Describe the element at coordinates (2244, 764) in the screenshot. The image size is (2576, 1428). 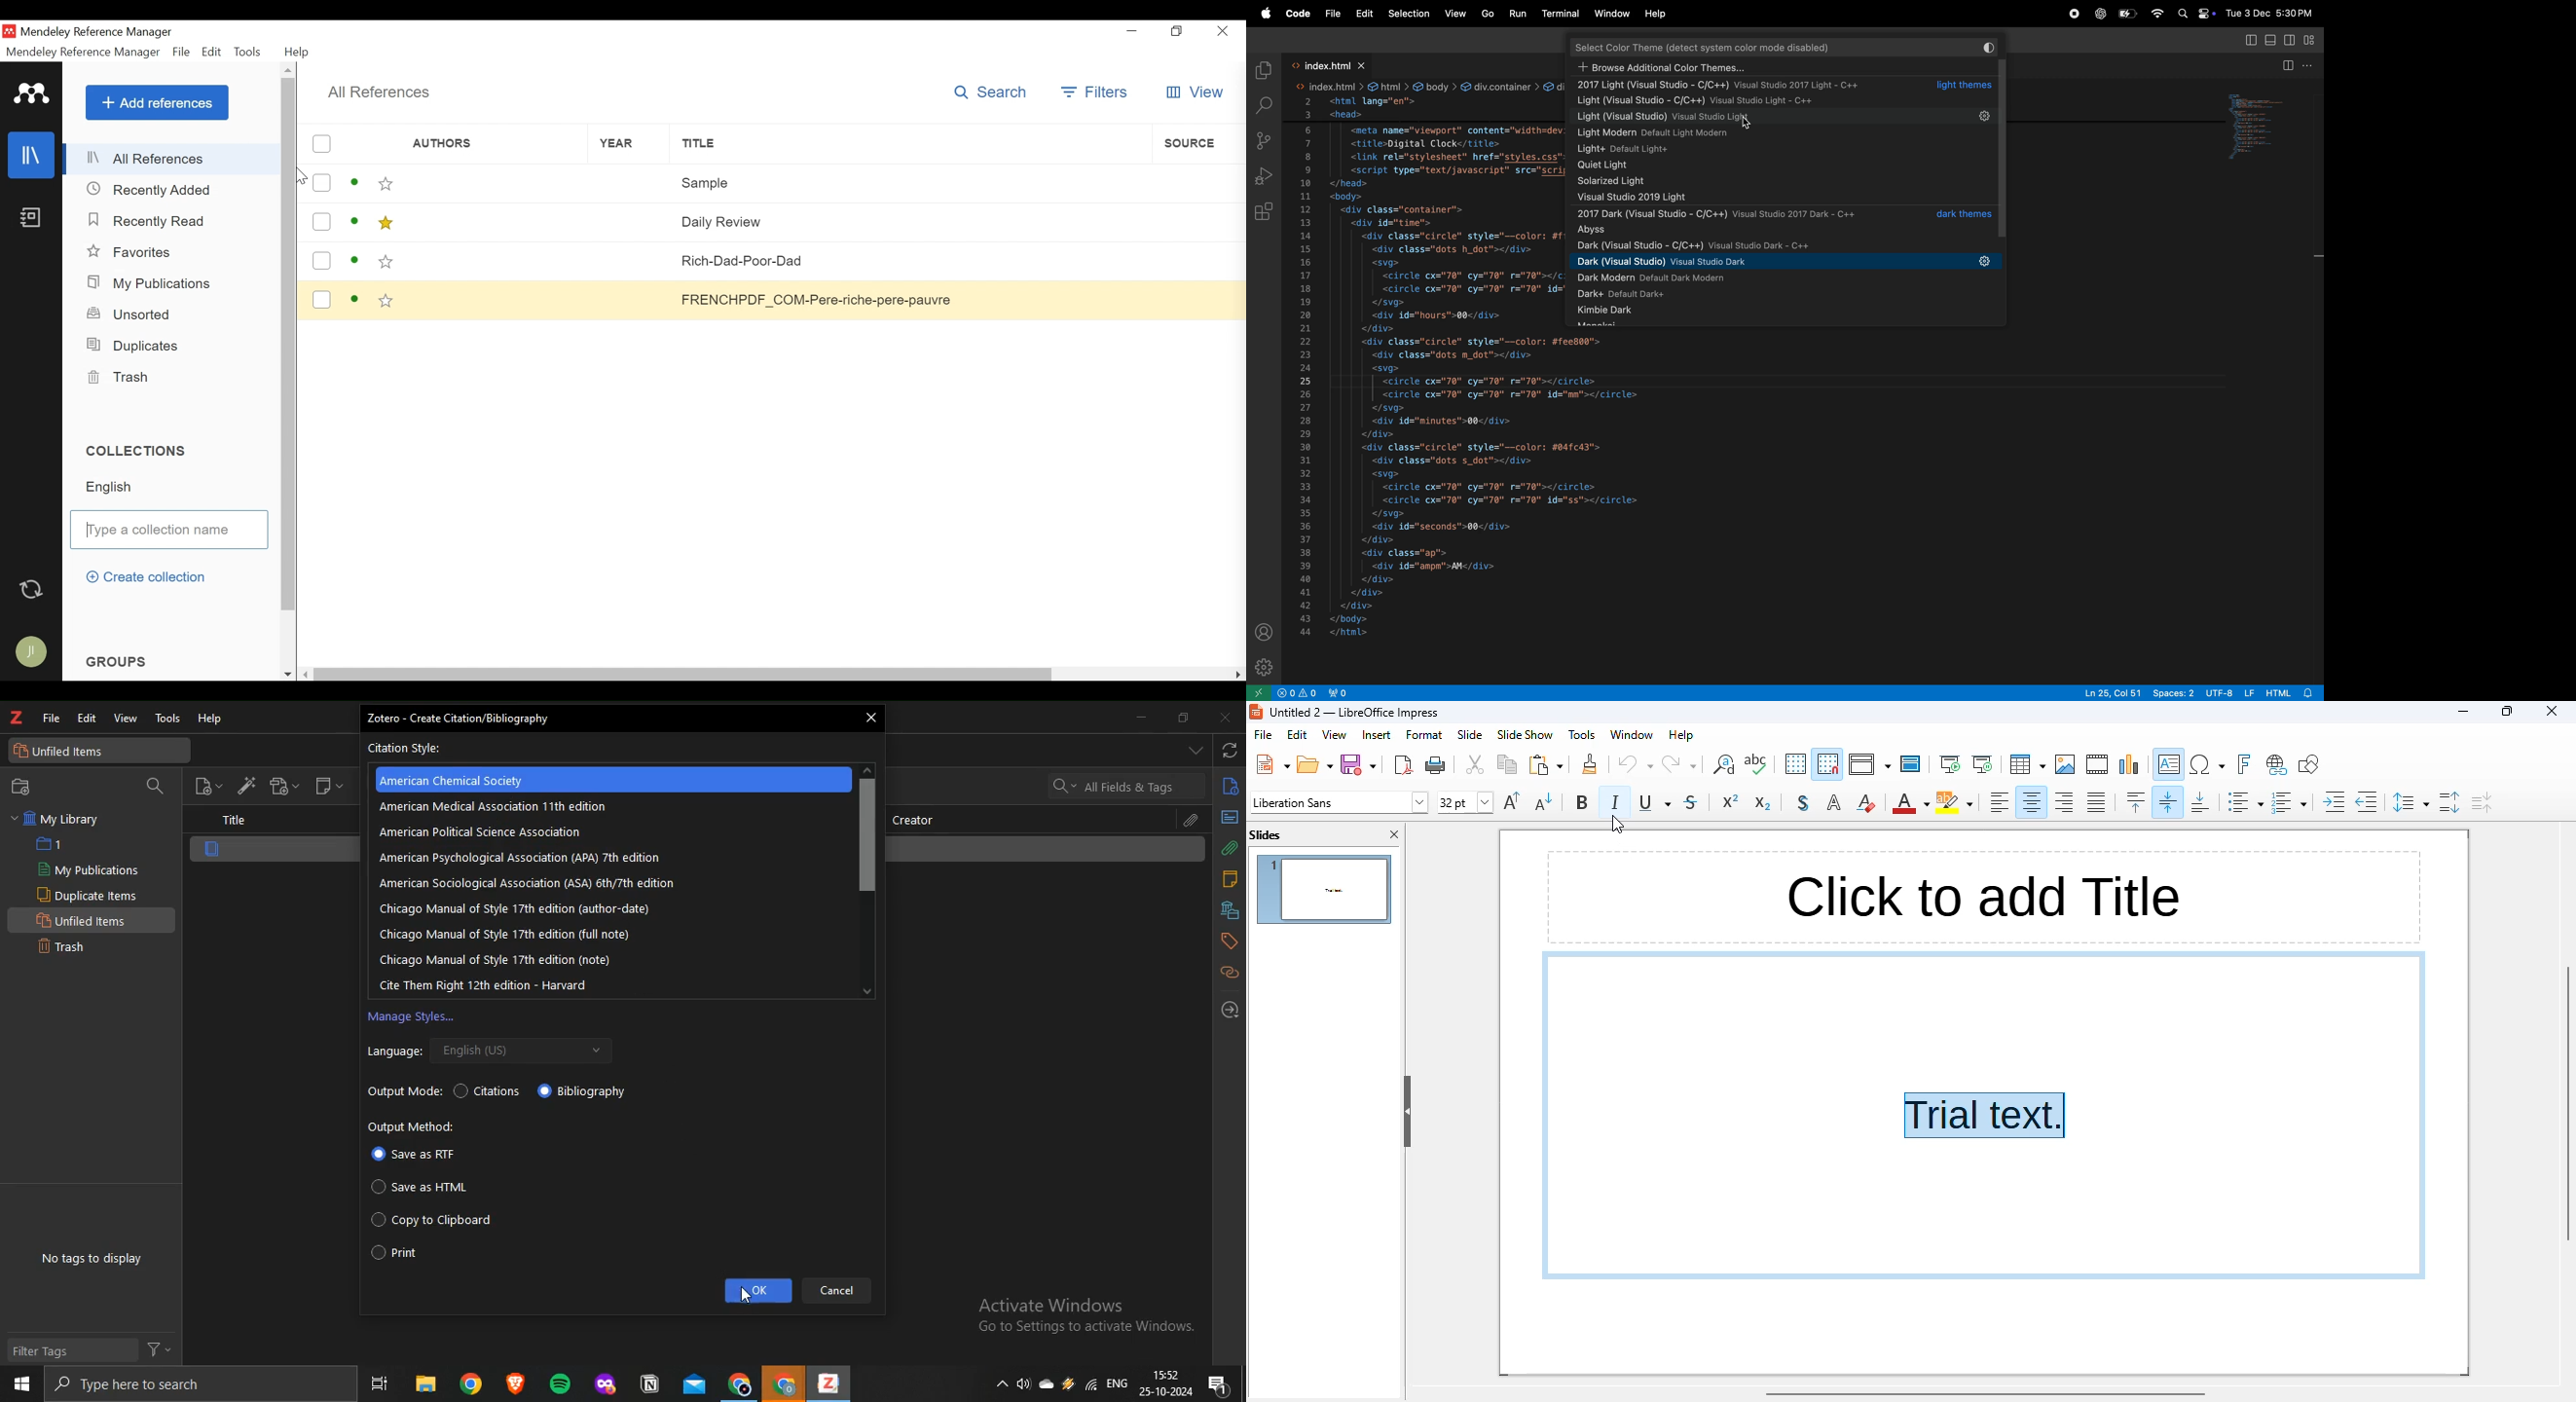
I see `insert fontwork text` at that location.